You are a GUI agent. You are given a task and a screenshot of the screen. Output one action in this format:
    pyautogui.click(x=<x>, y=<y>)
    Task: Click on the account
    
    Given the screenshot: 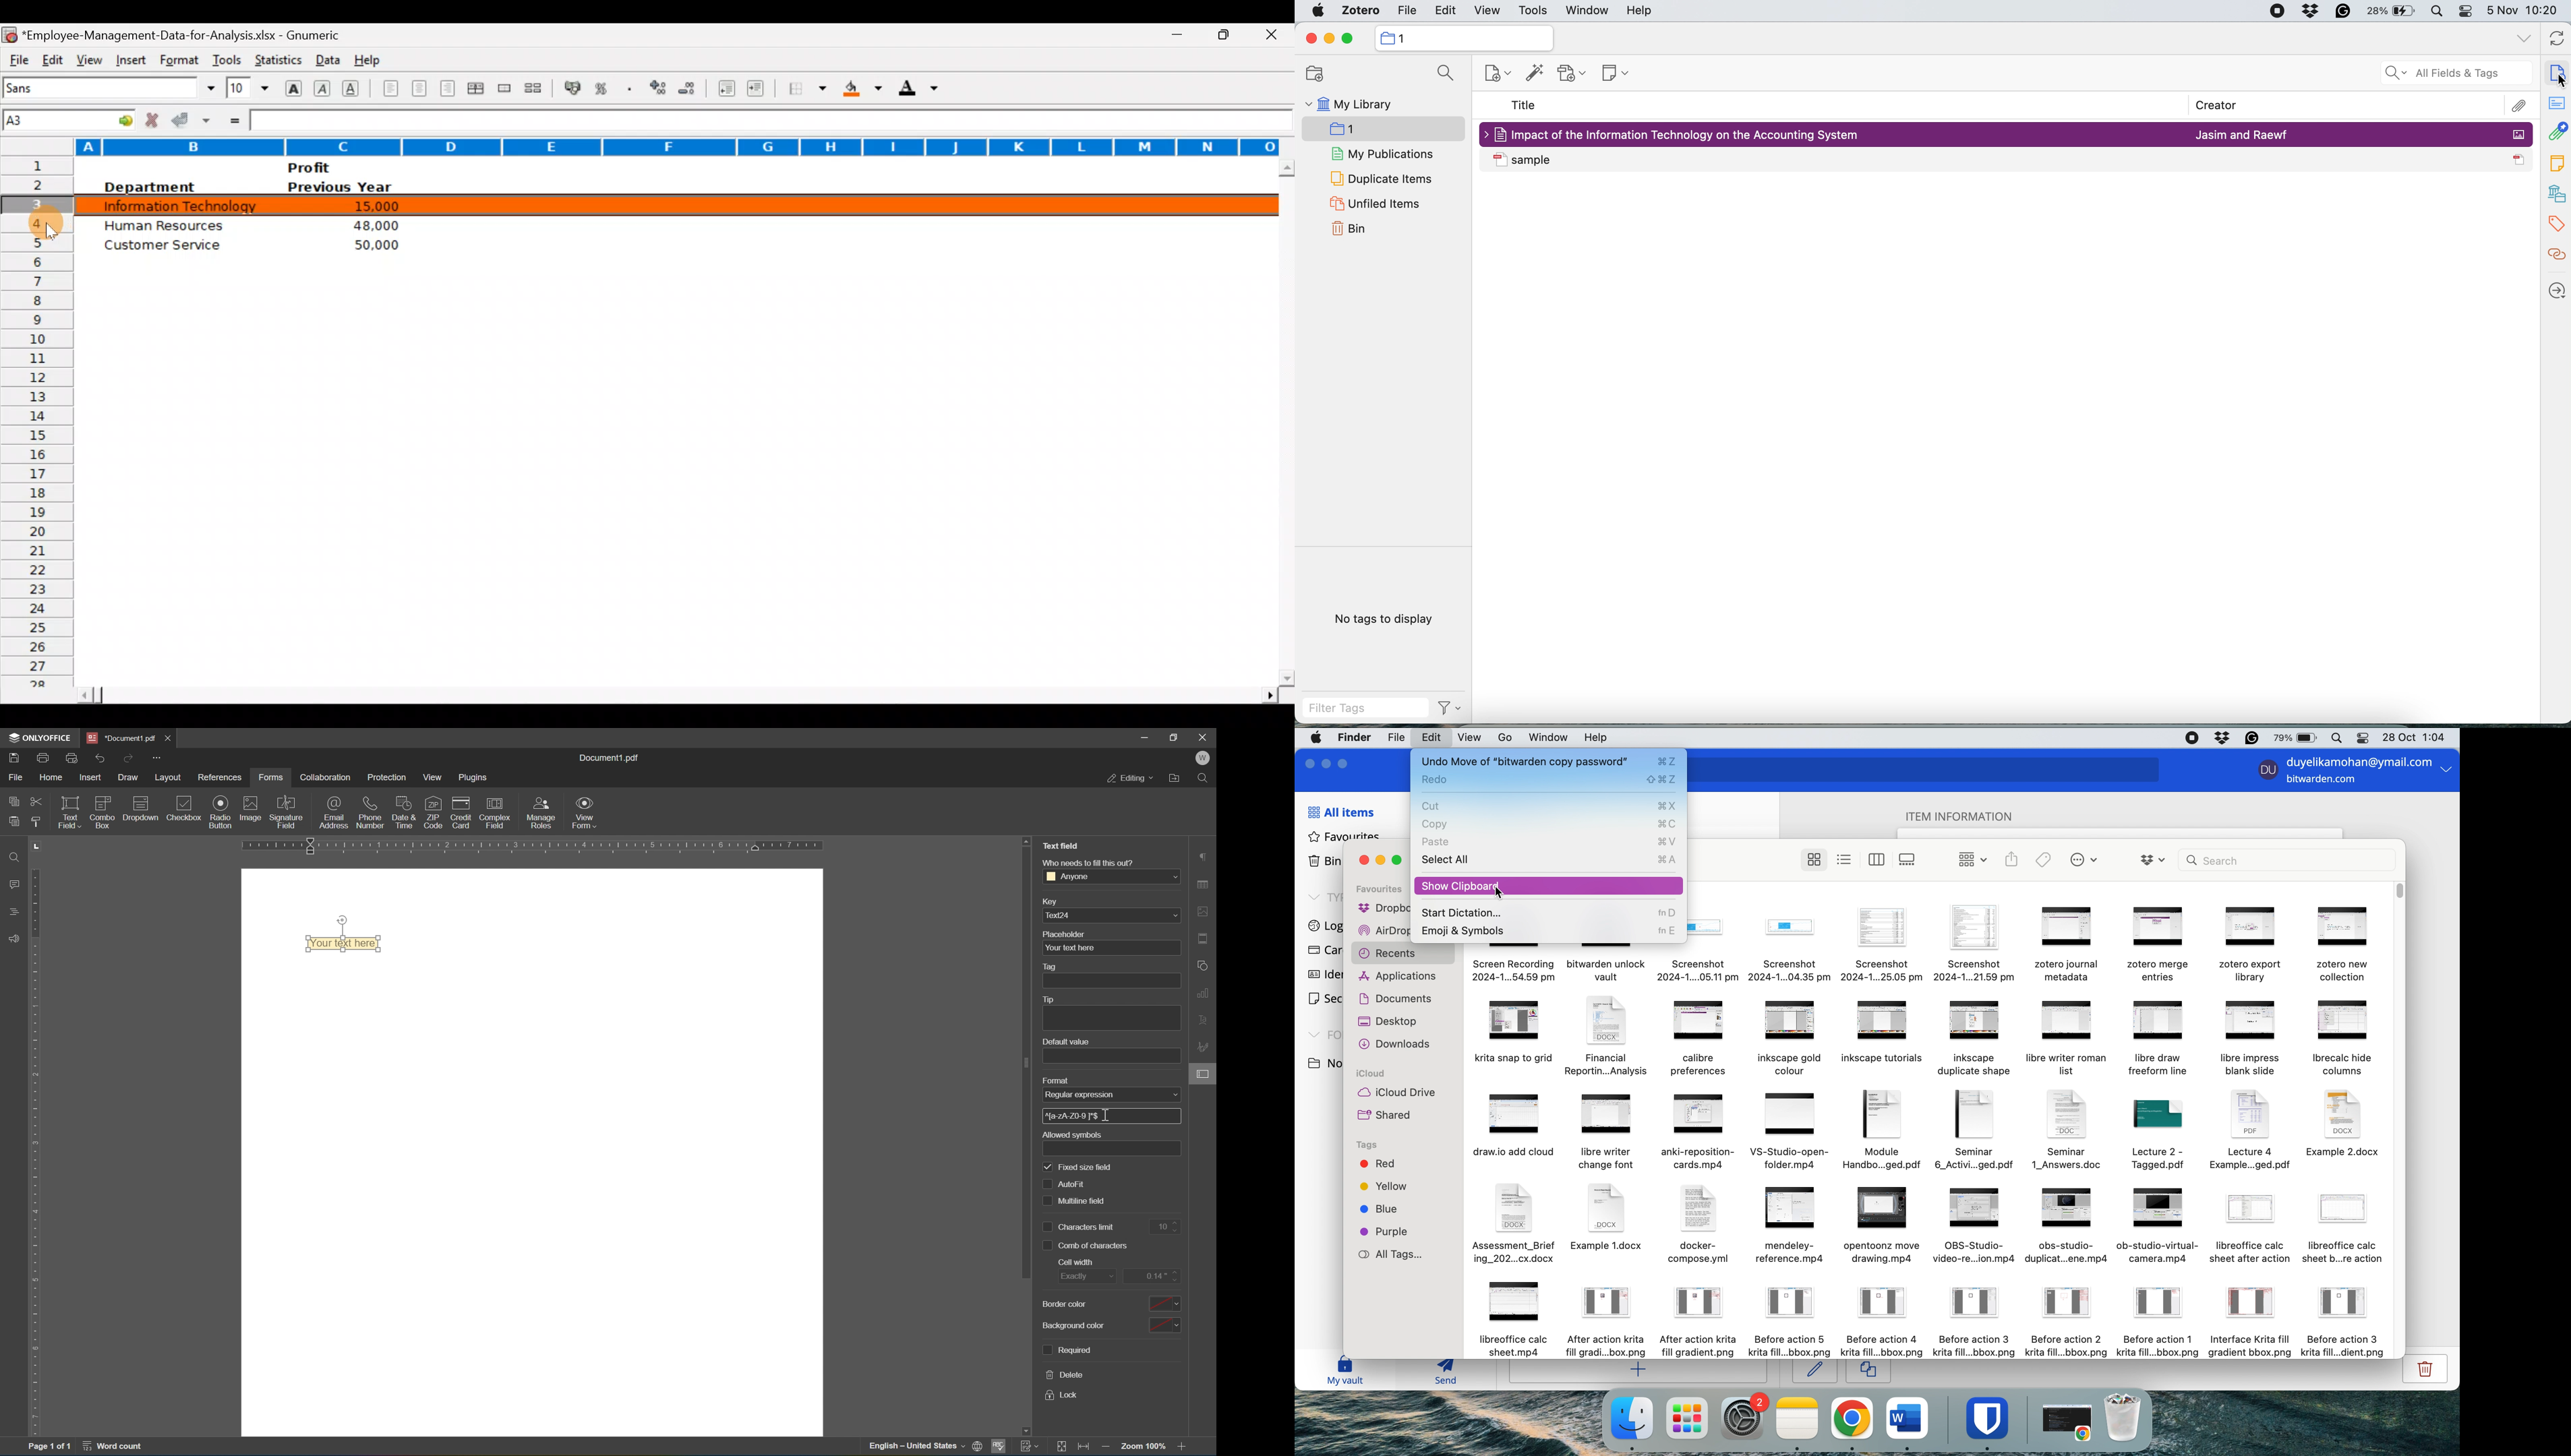 What is the action you would take?
    pyautogui.click(x=1504, y=737)
    